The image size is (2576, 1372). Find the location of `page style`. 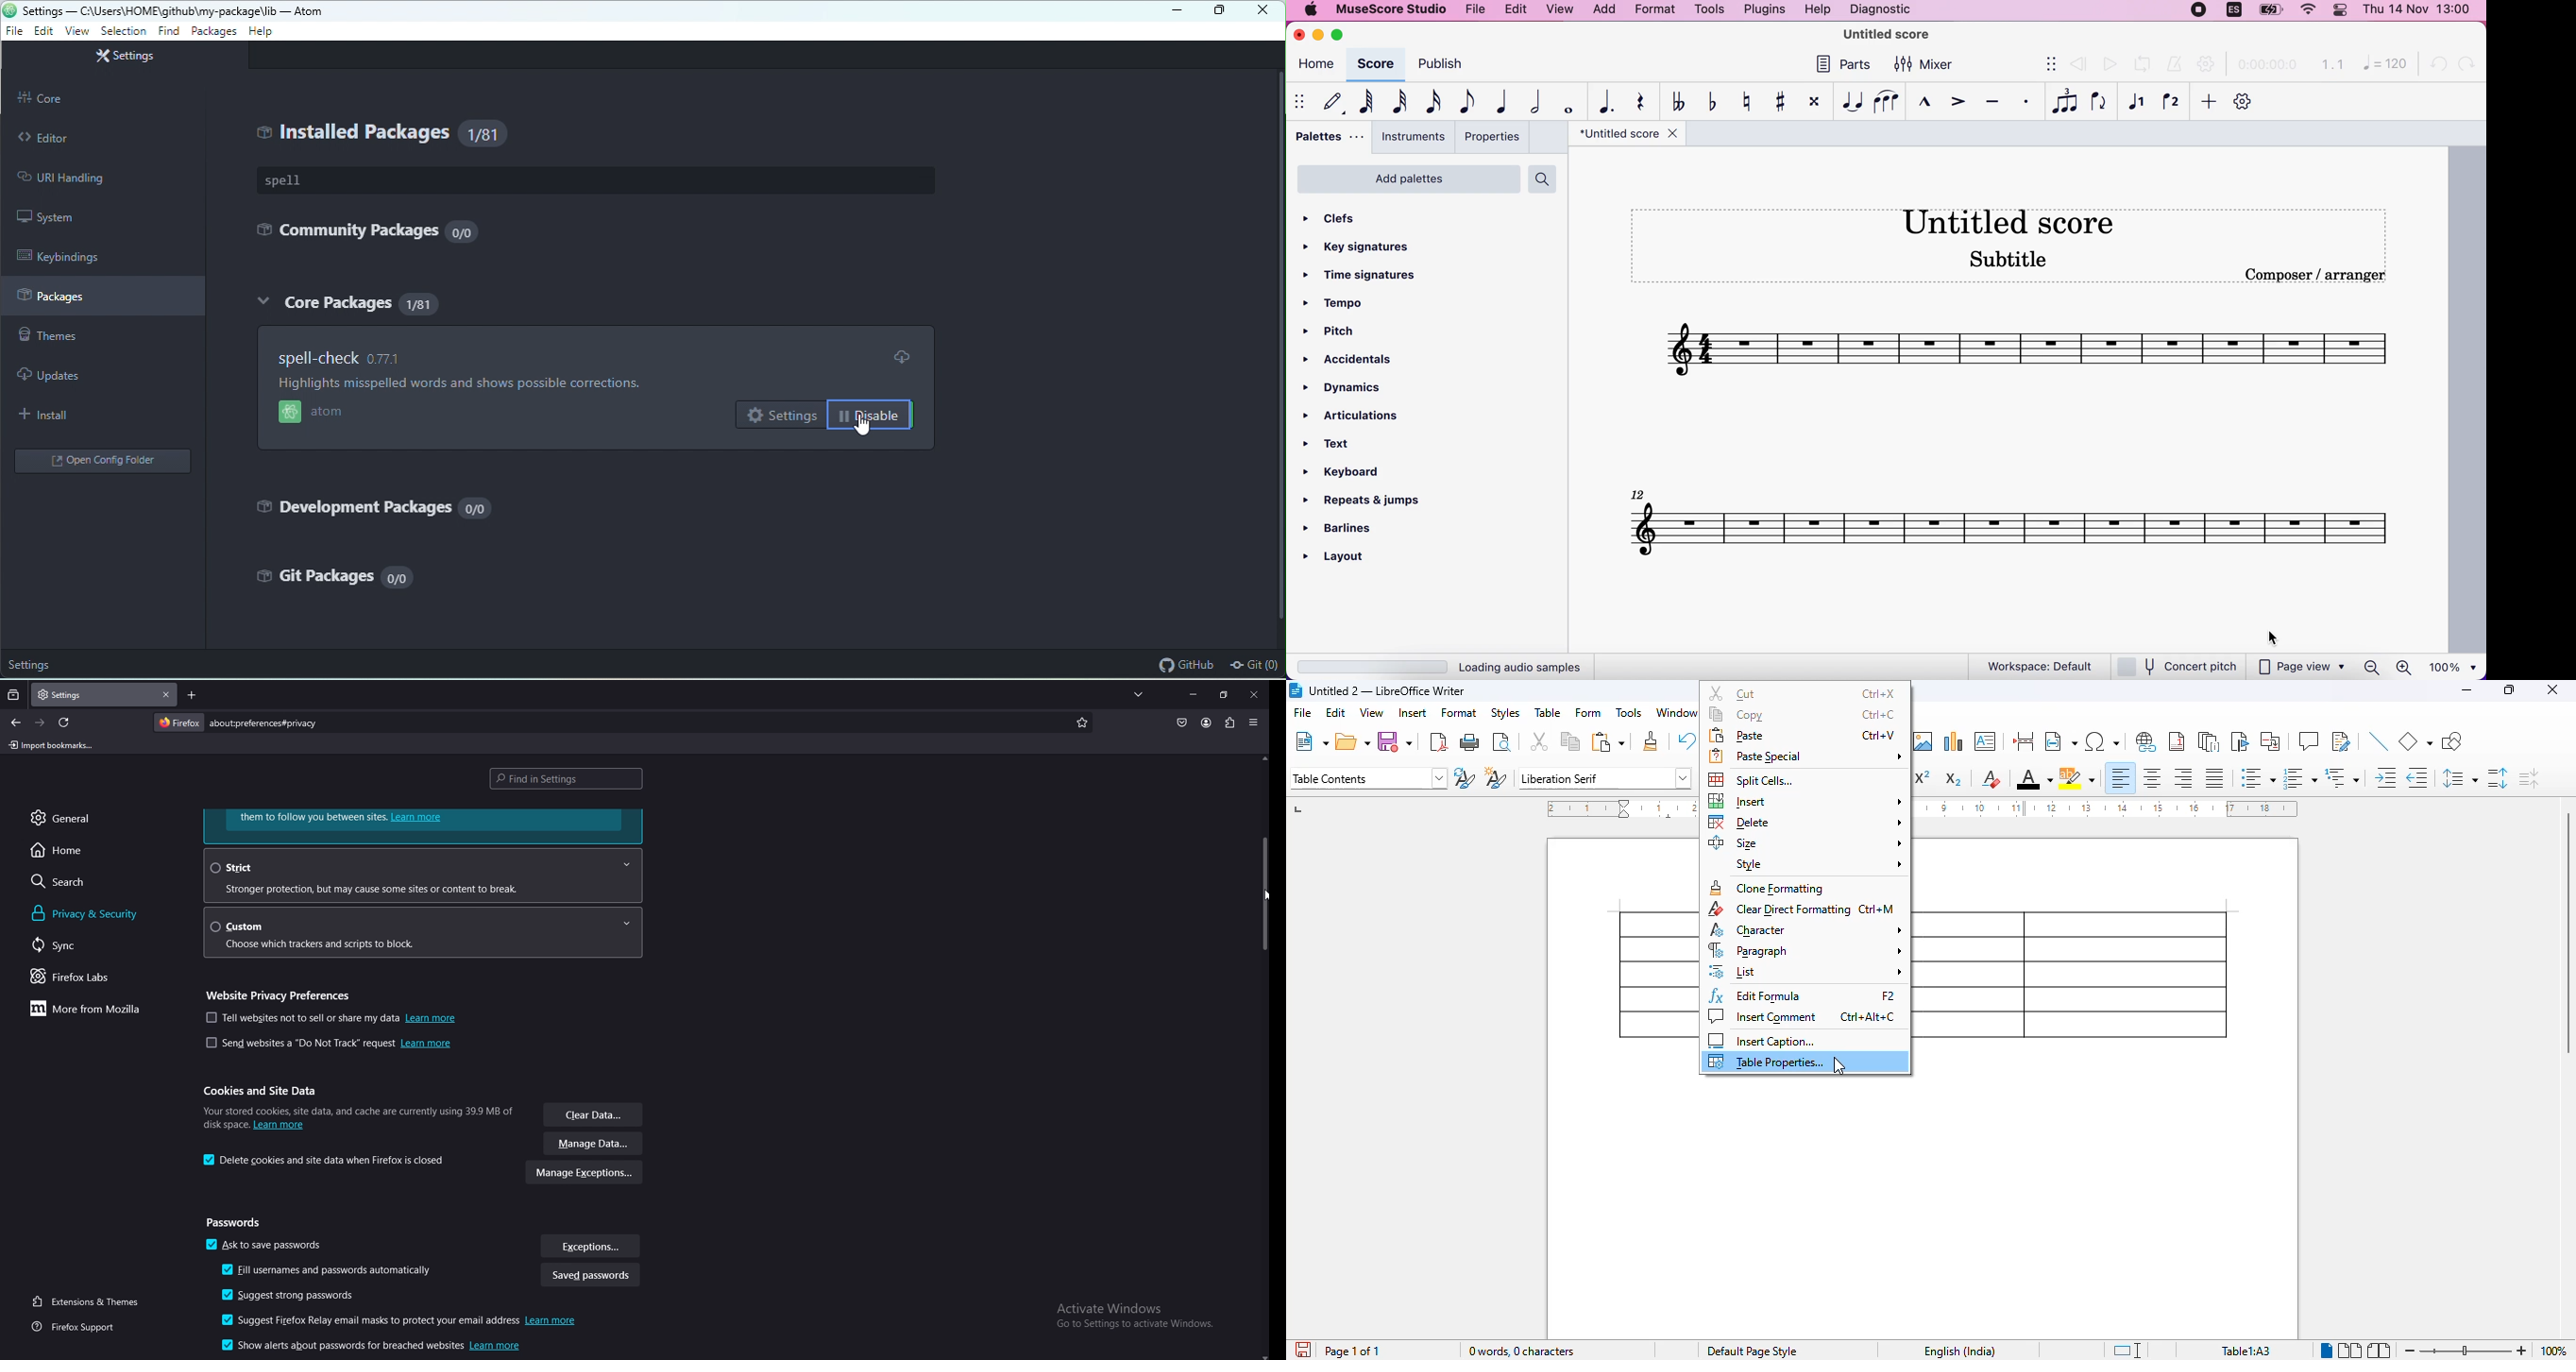

page style is located at coordinates (1753, 1352).